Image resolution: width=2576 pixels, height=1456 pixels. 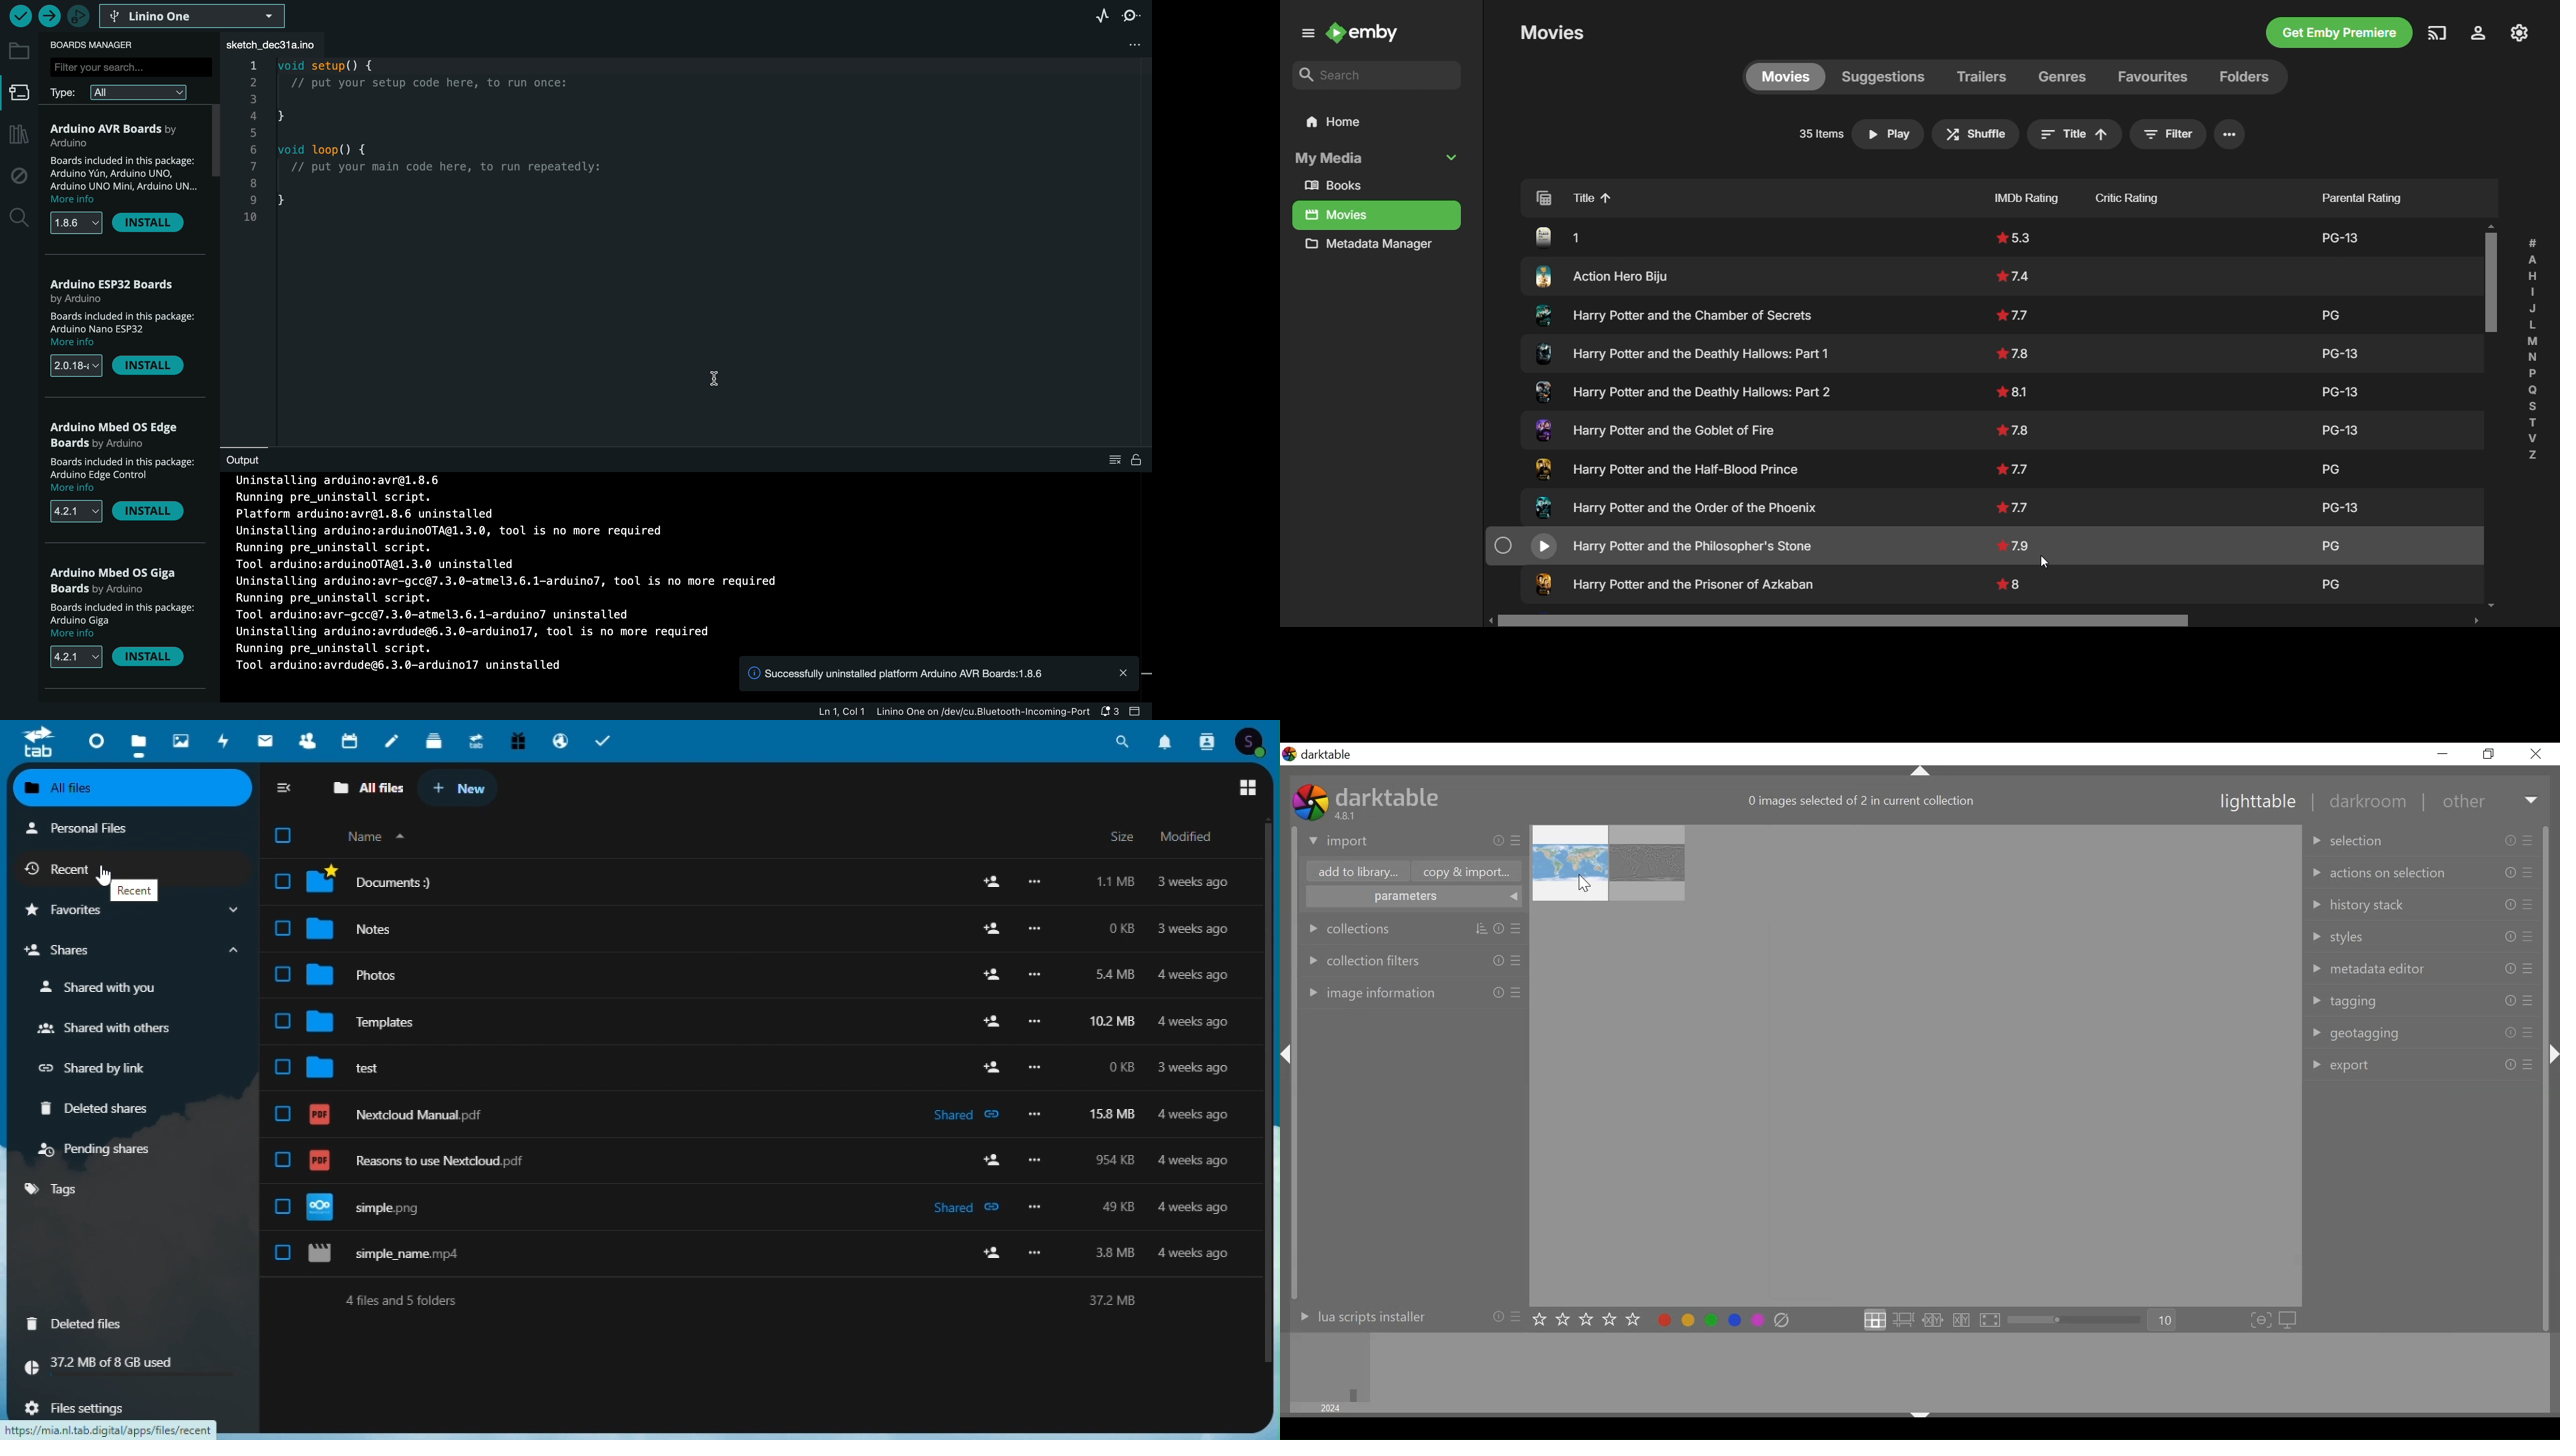 I want to click on simple.png, so click(x=754, y=1203).